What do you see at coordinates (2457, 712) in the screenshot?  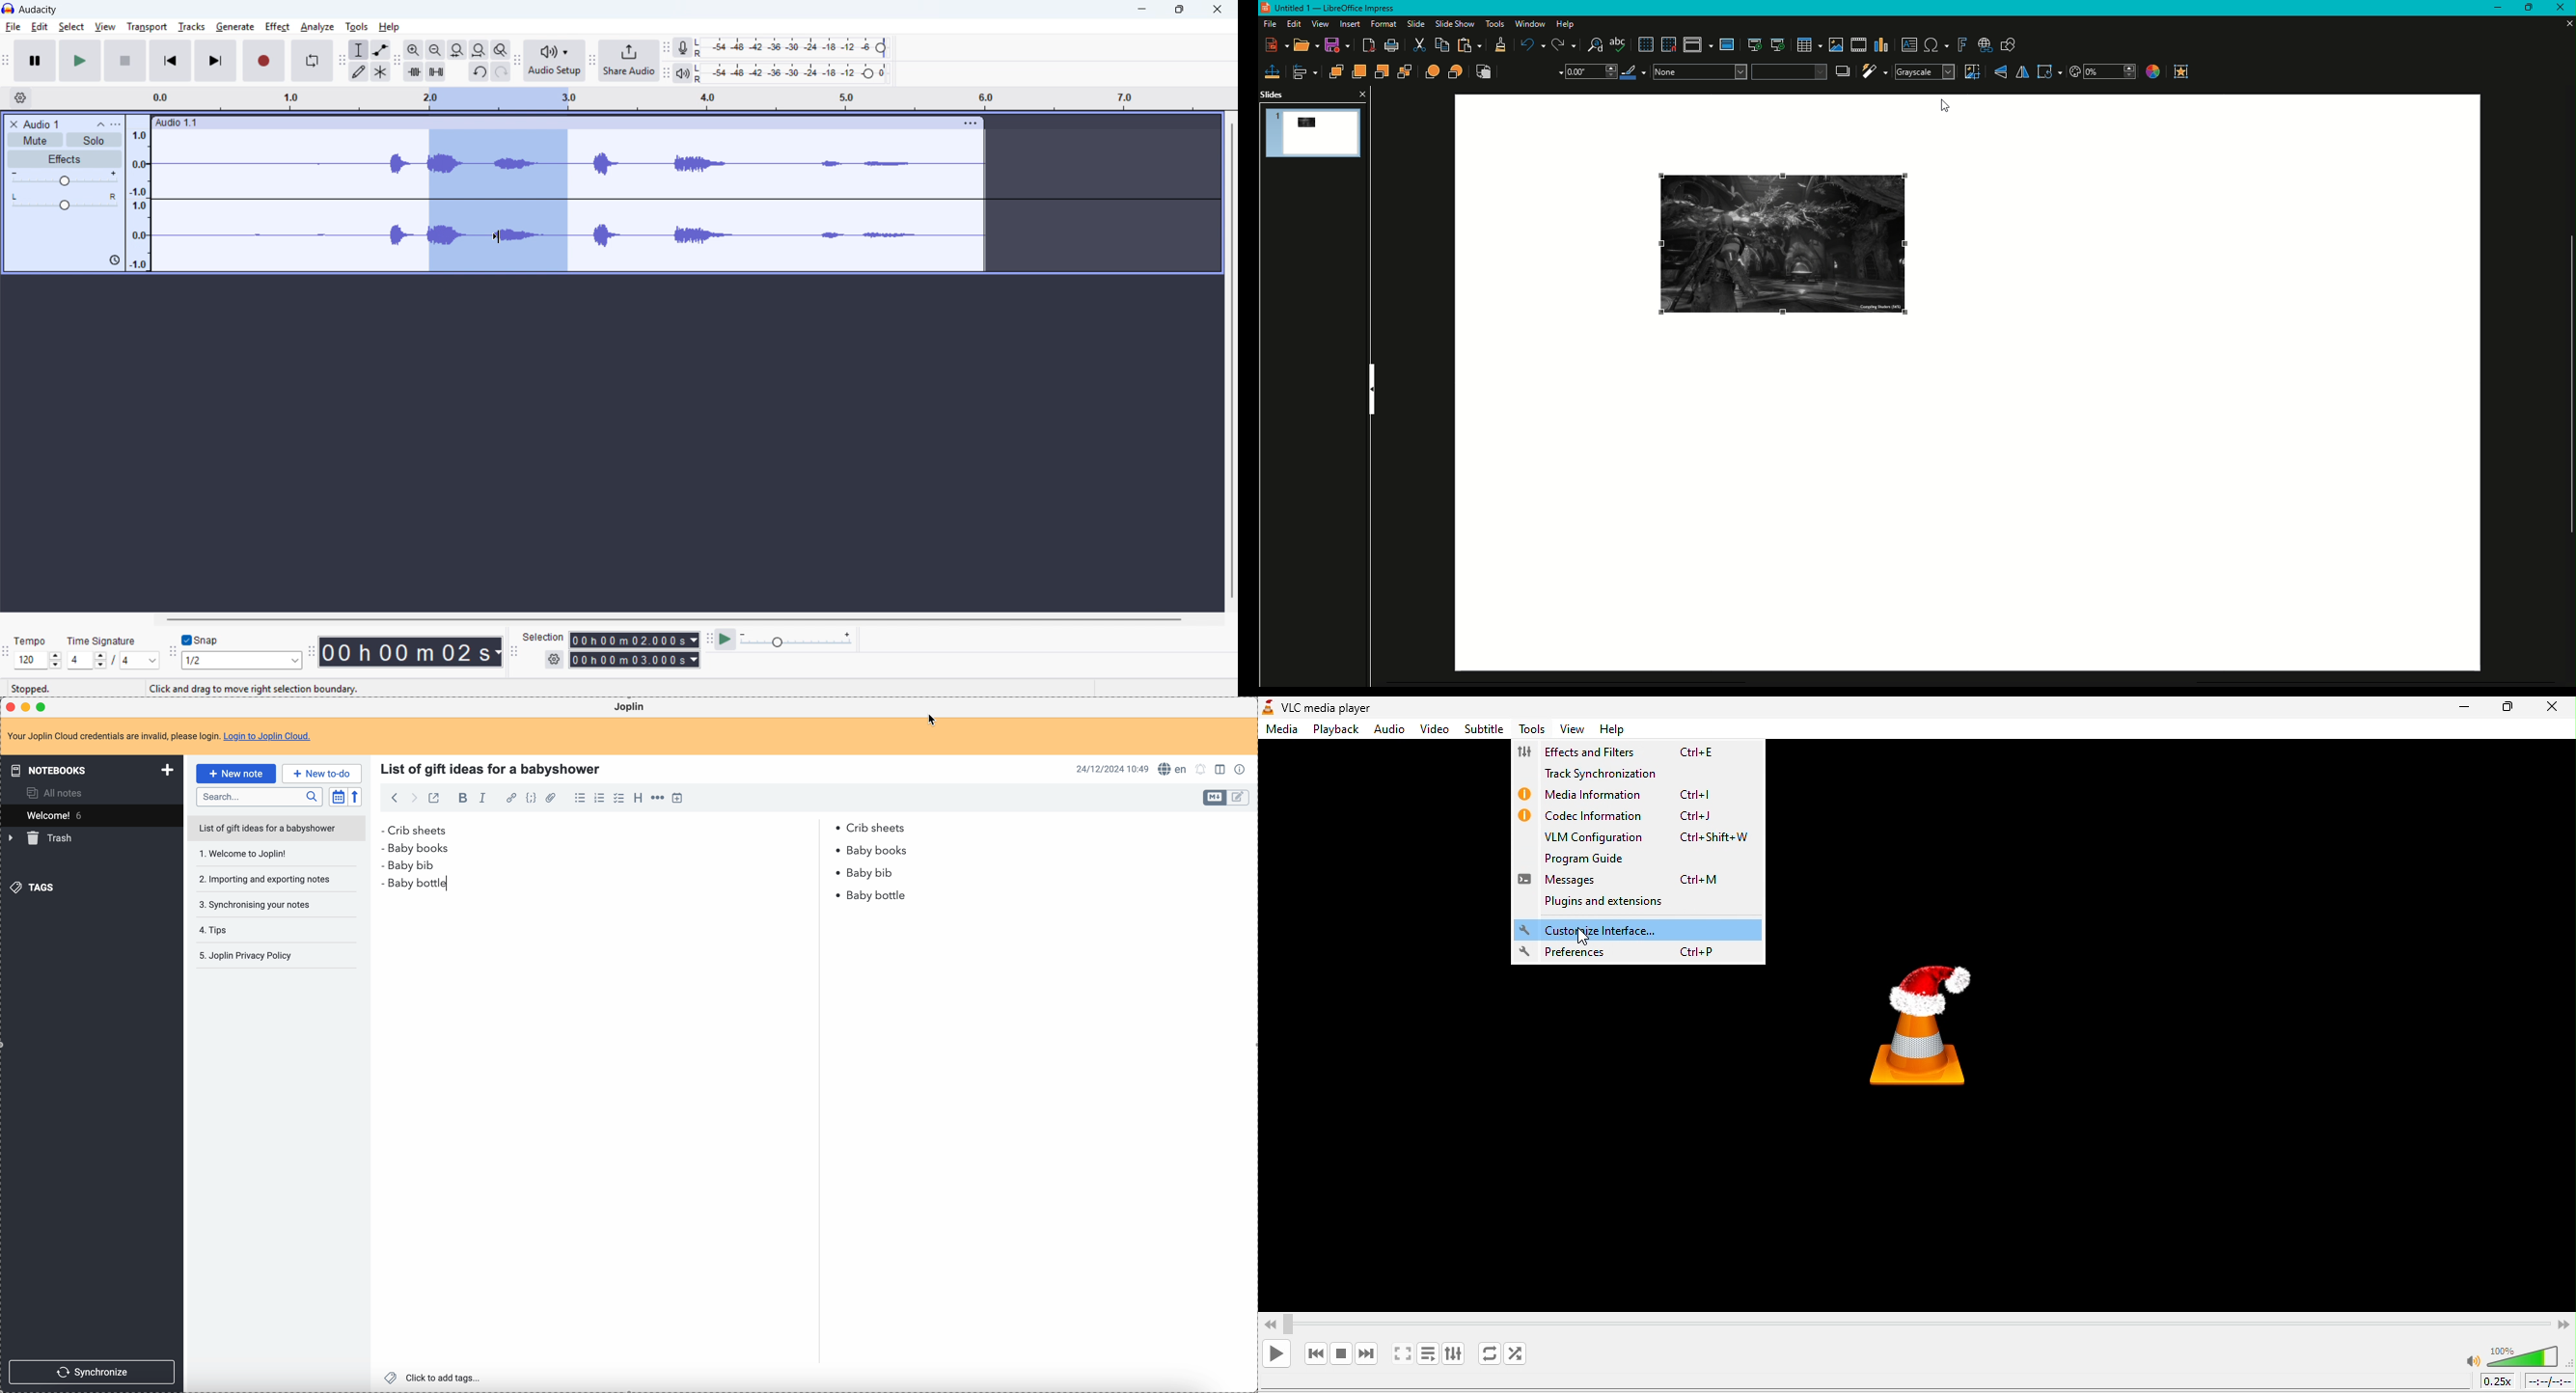 I see `minimize` at bounding box center [2457, 712].